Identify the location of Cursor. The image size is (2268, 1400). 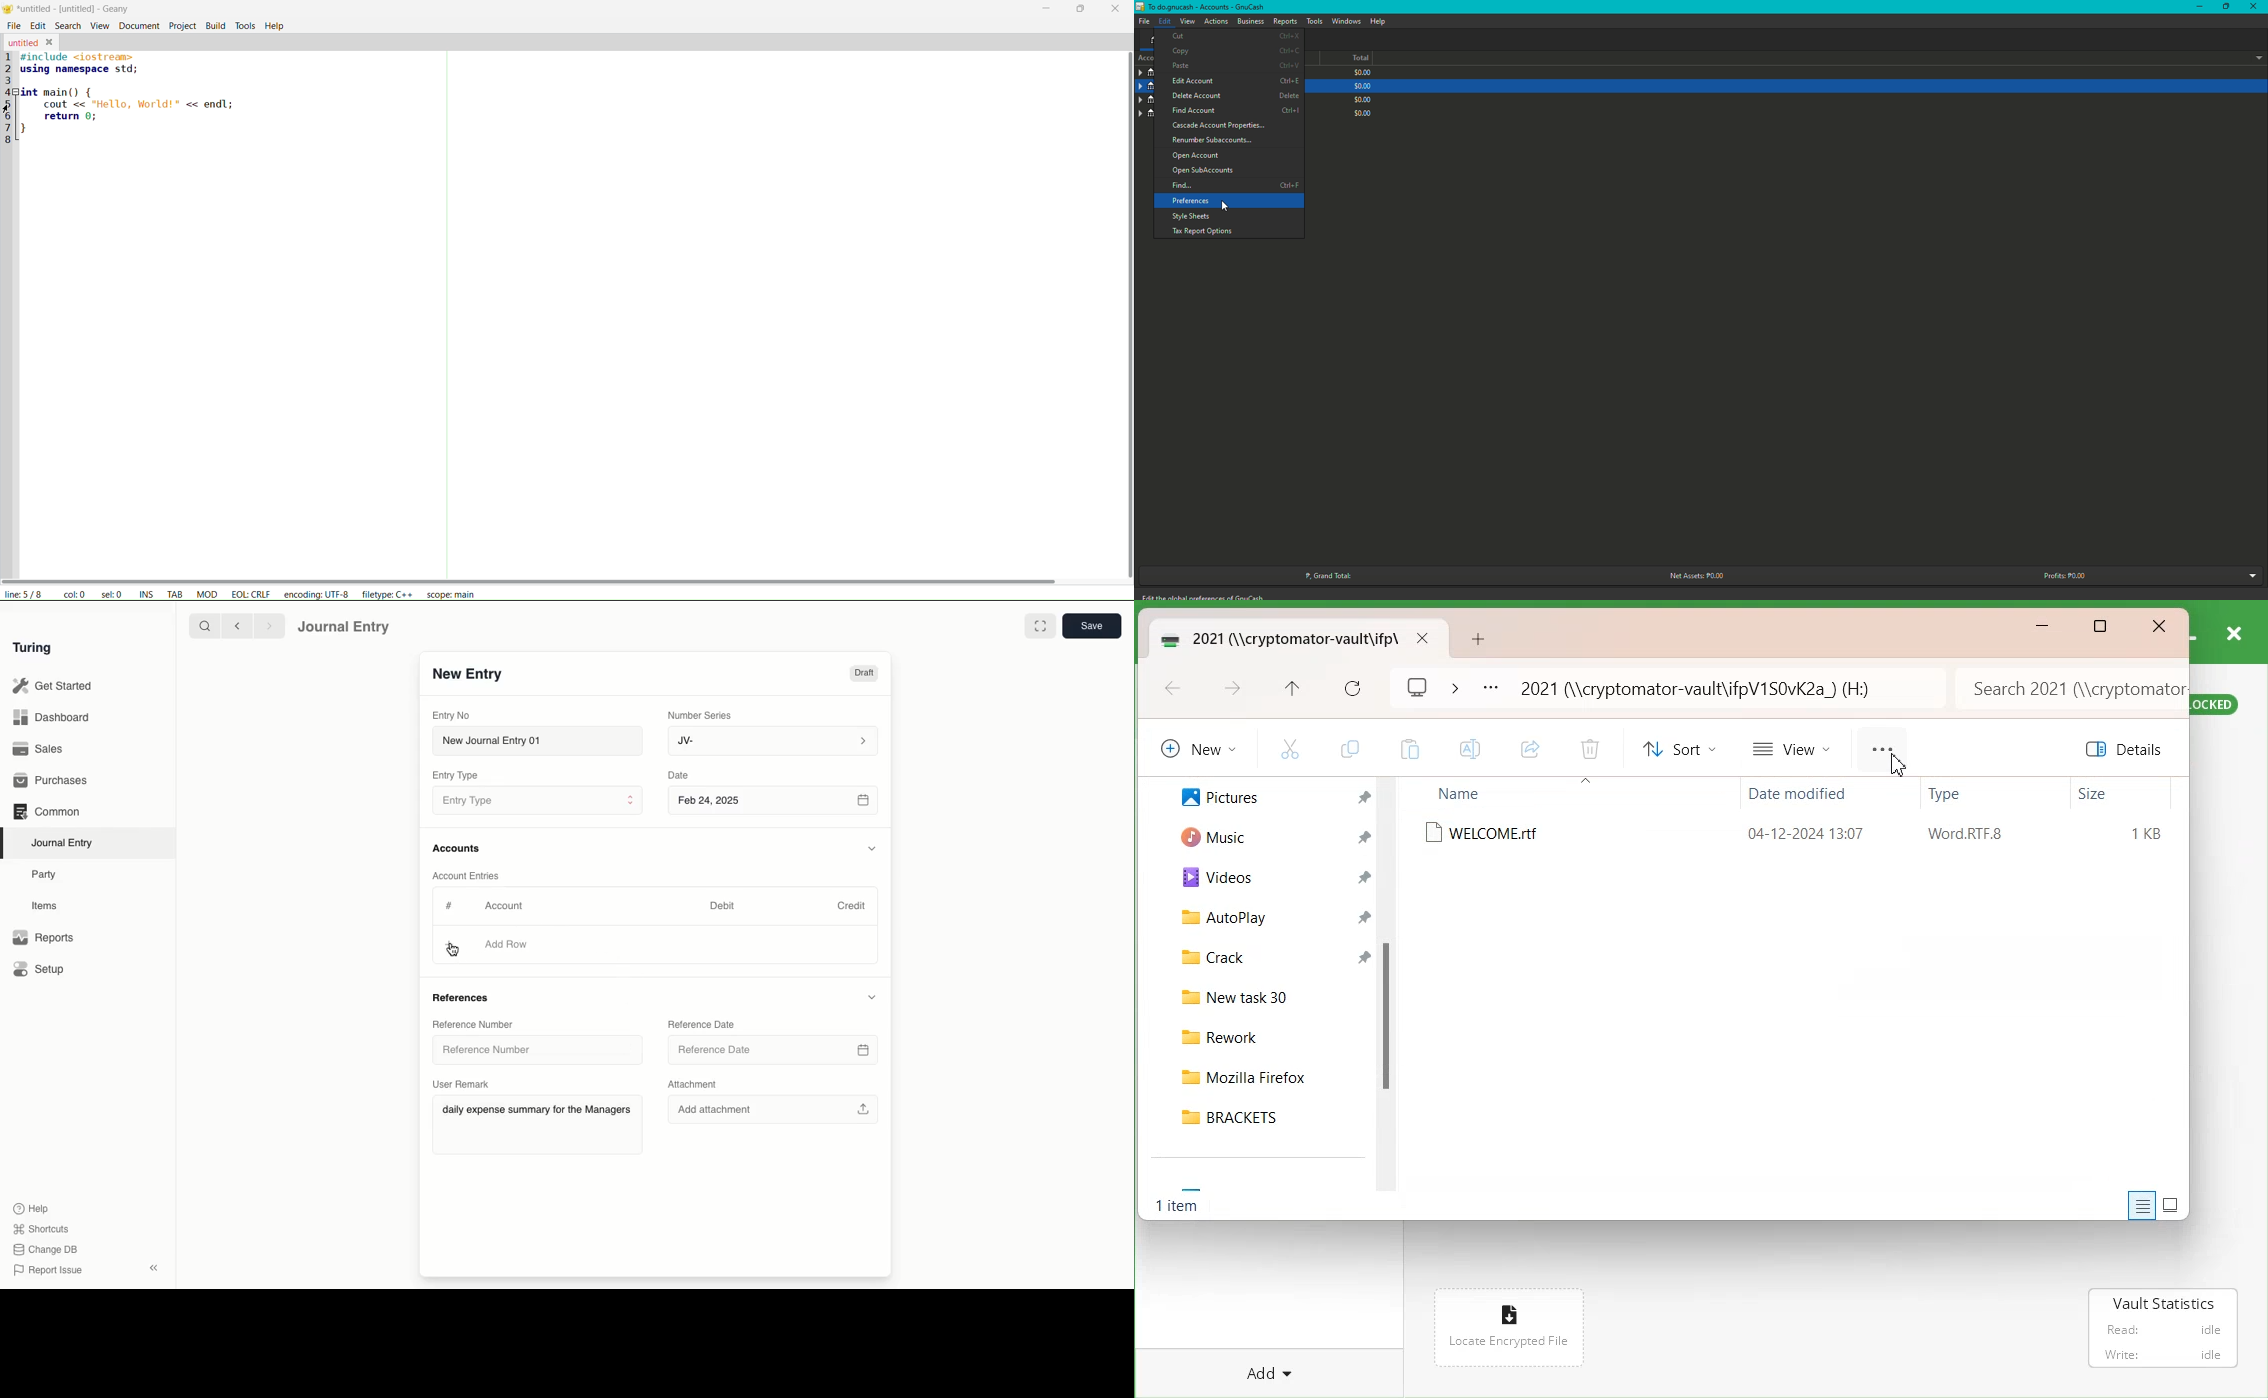
(1228, 206).